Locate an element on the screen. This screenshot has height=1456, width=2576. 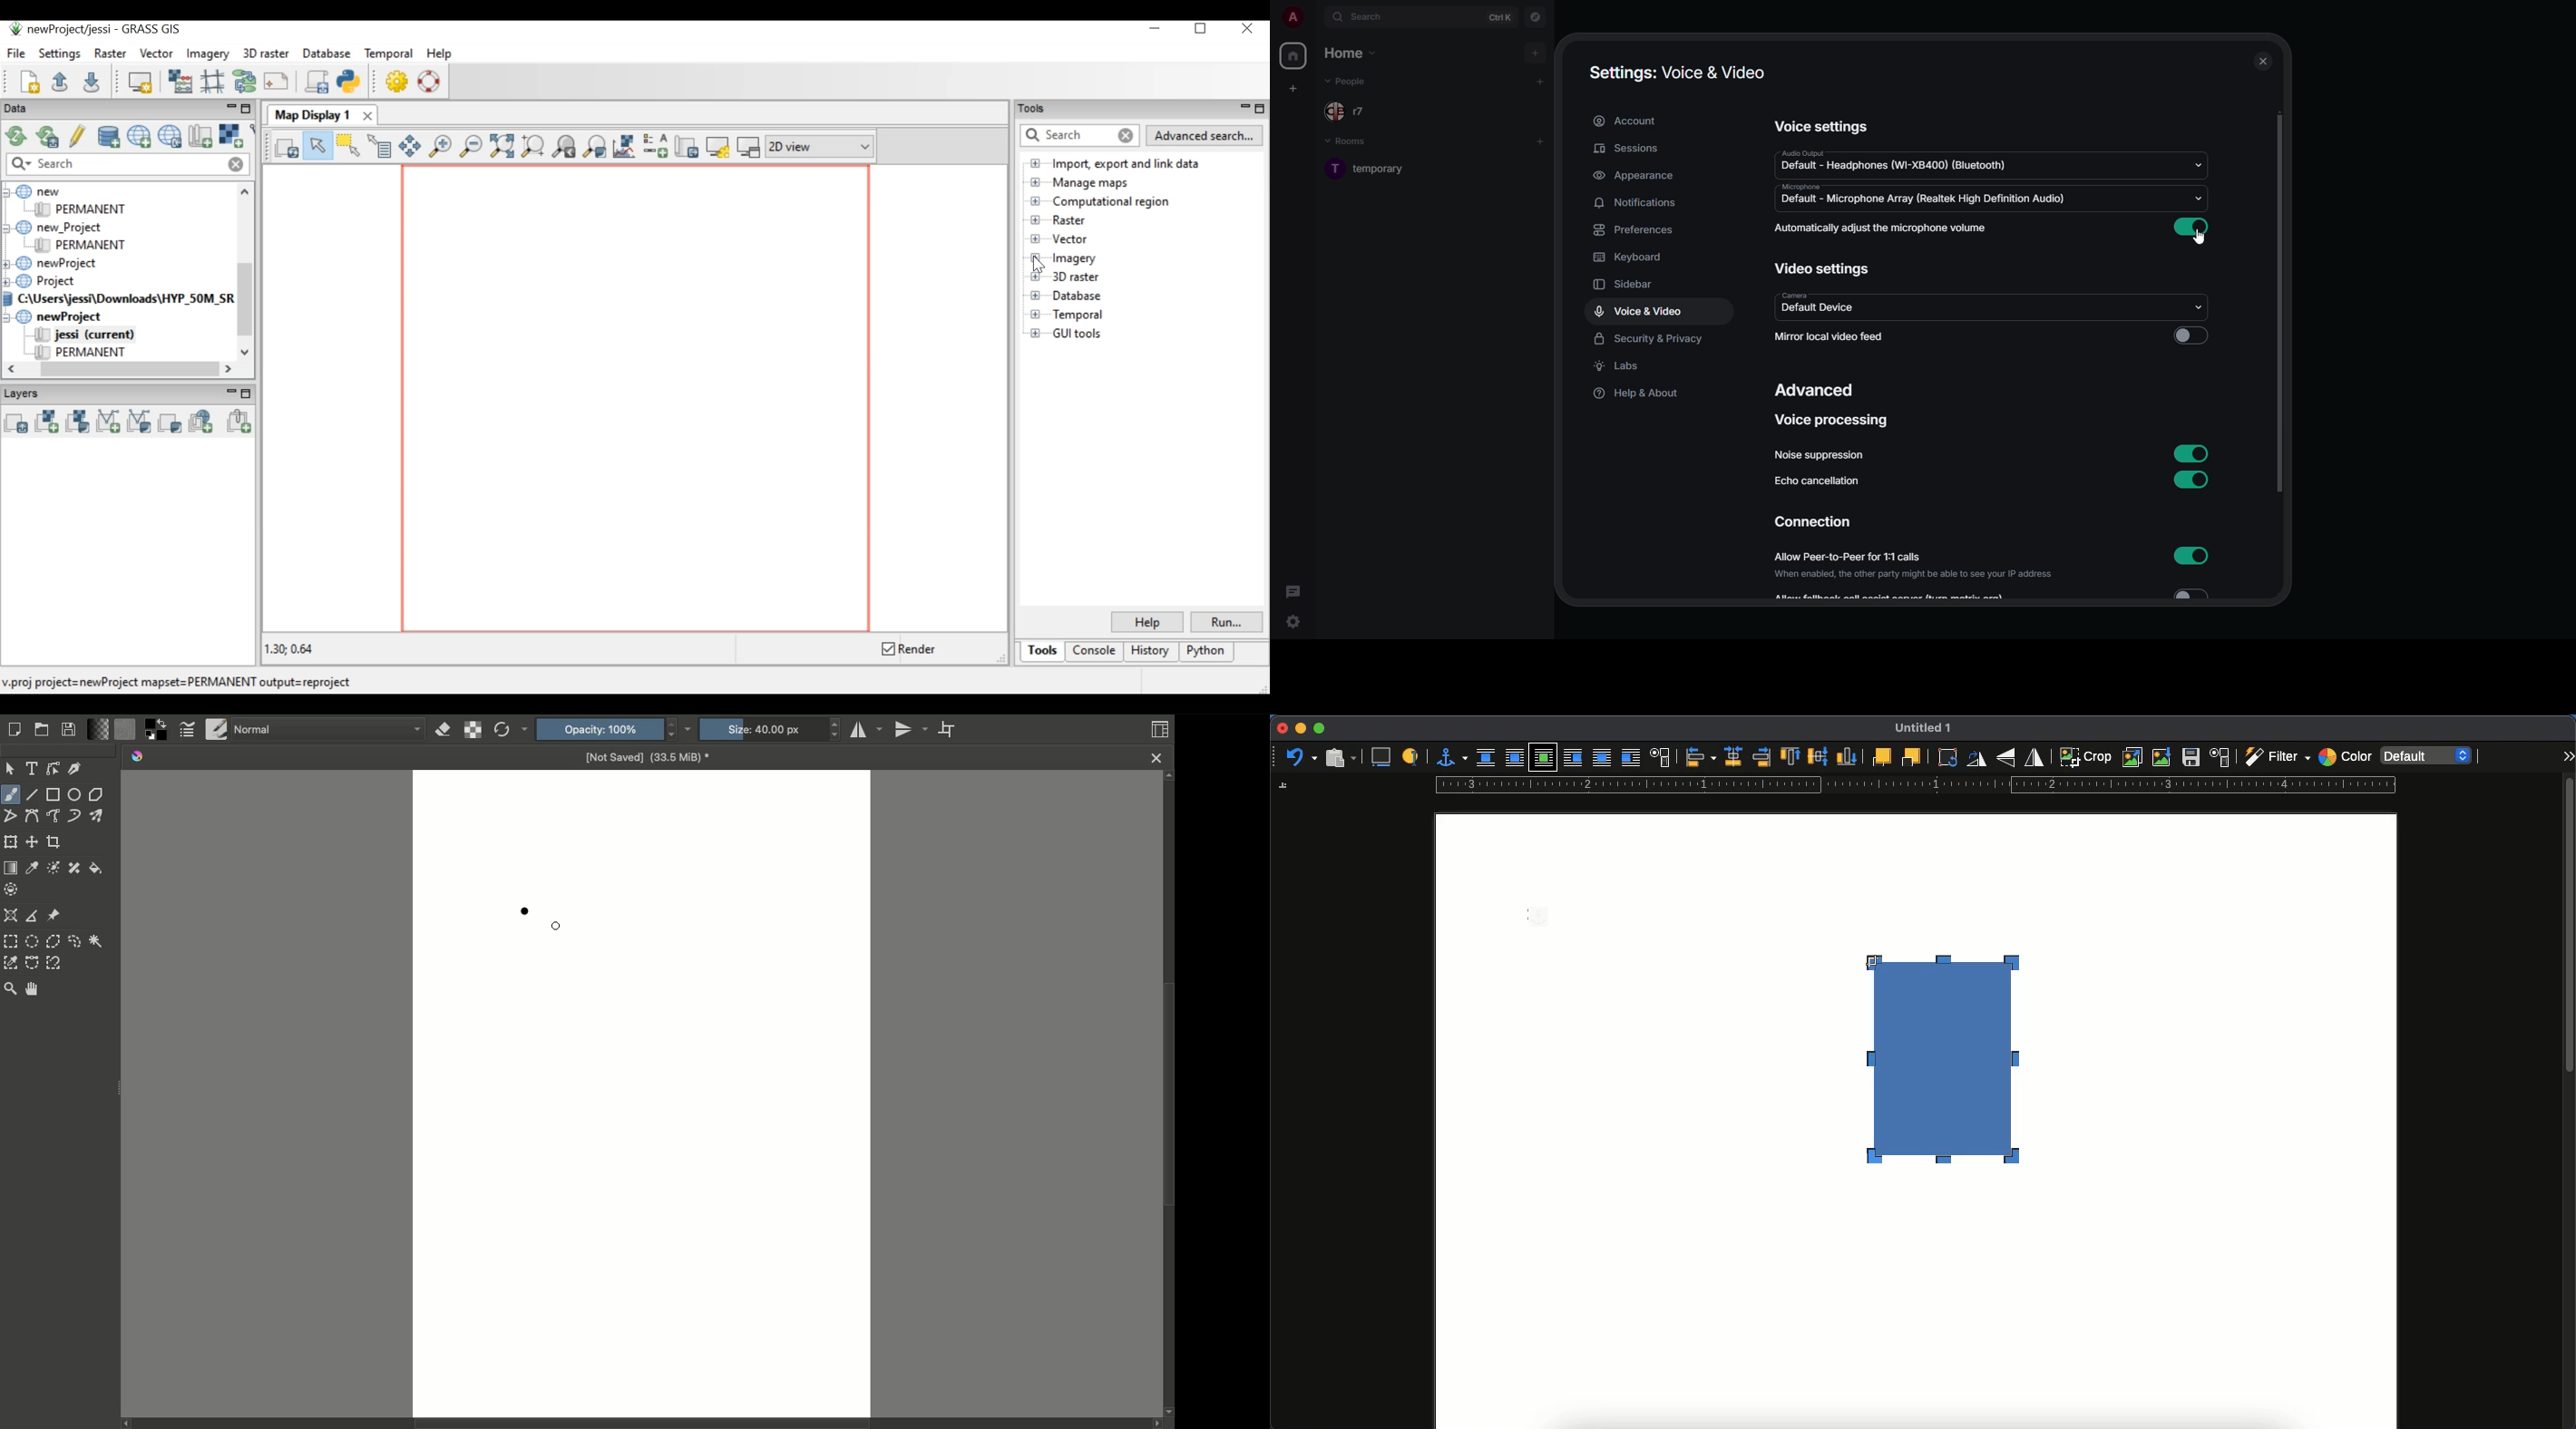
Pan tool is located at coordinates (33, 989).